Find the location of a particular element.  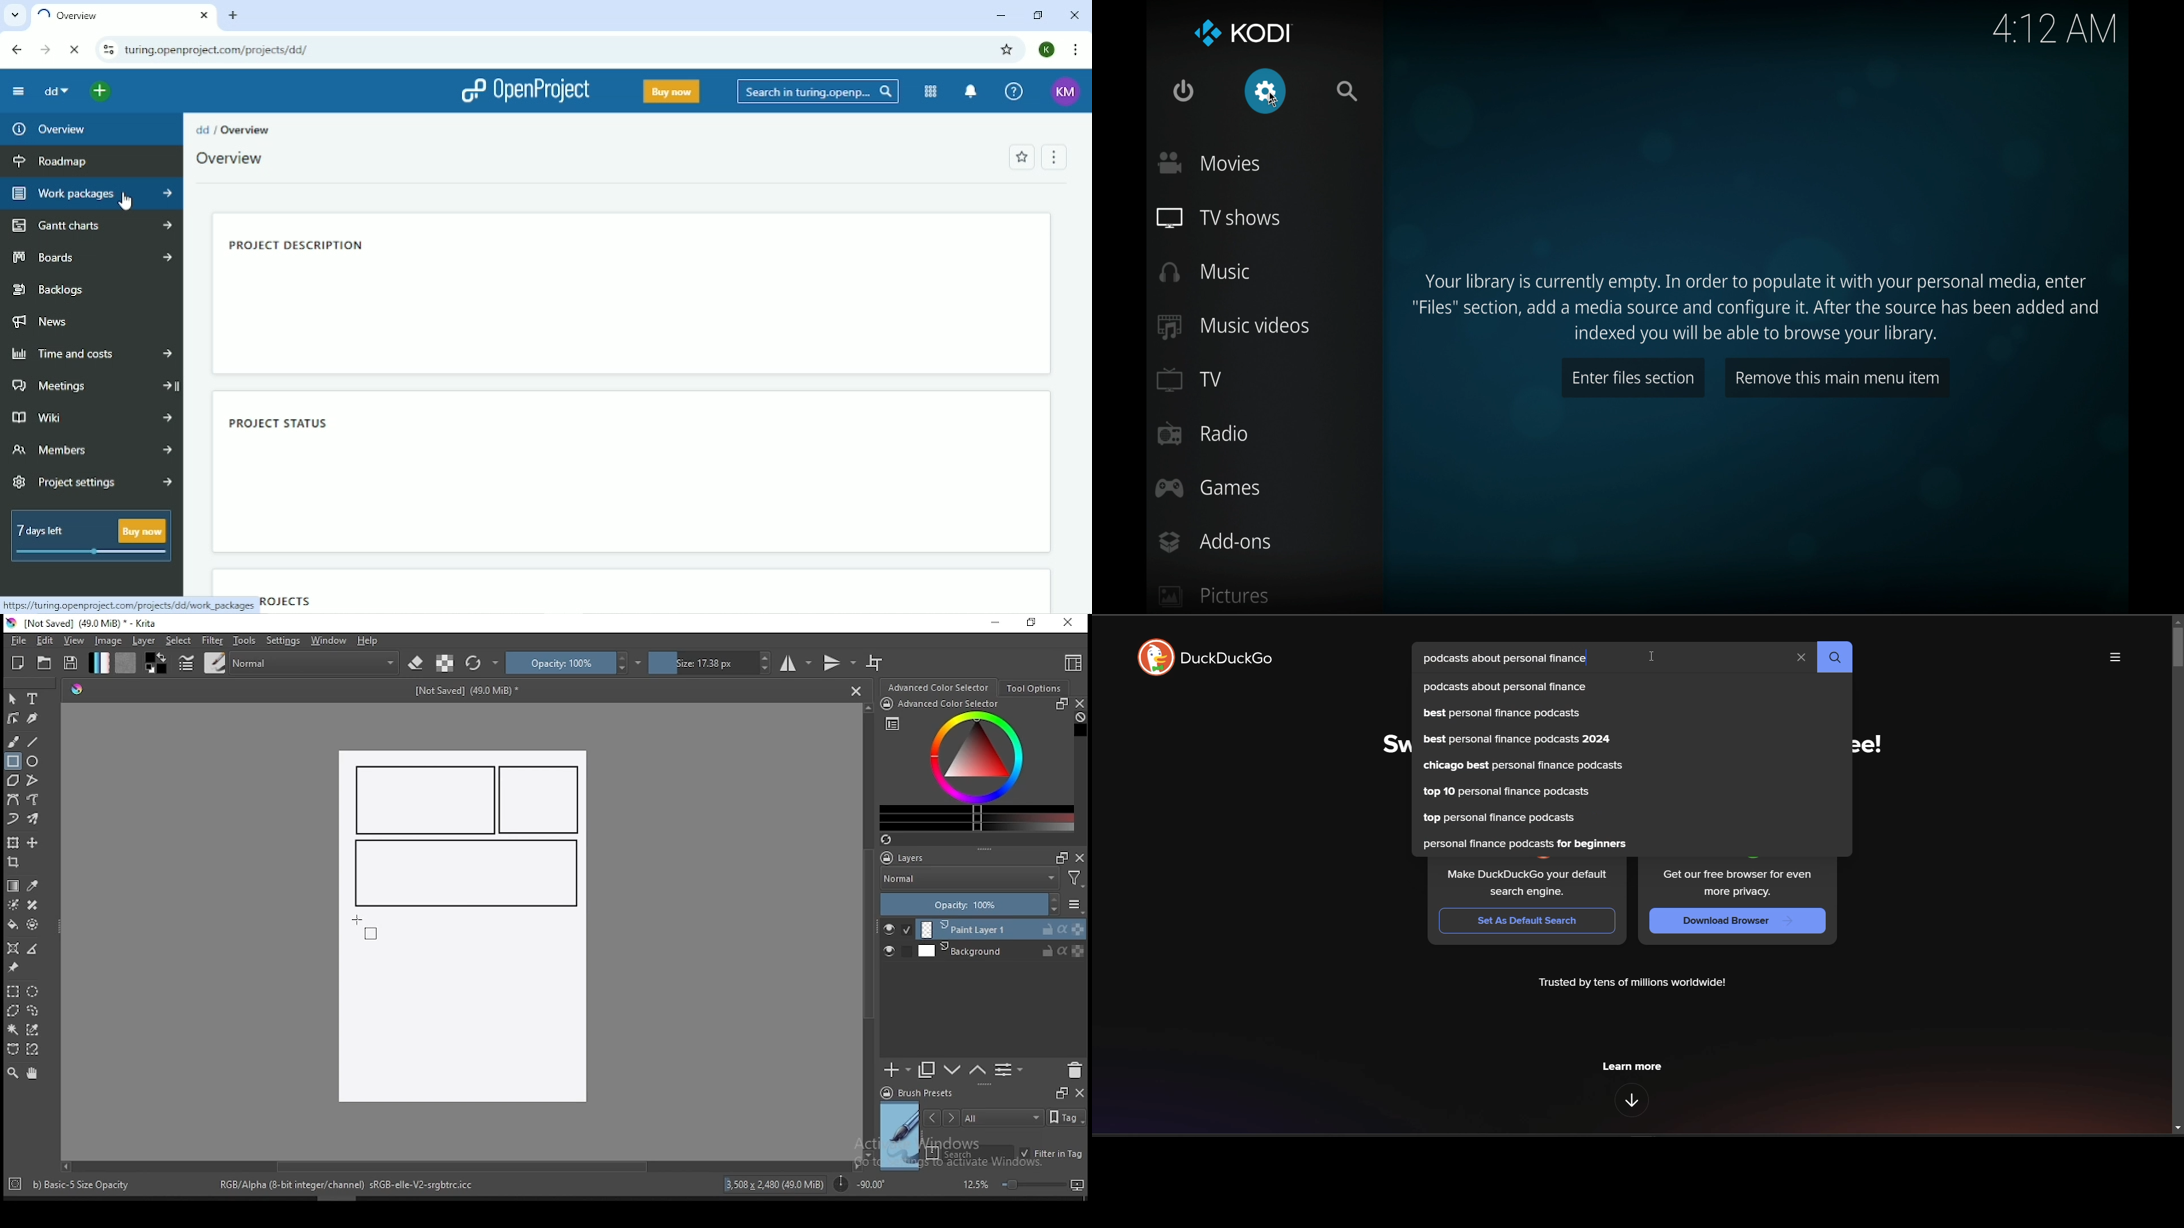

radio is located at coordinates (1202, 434).